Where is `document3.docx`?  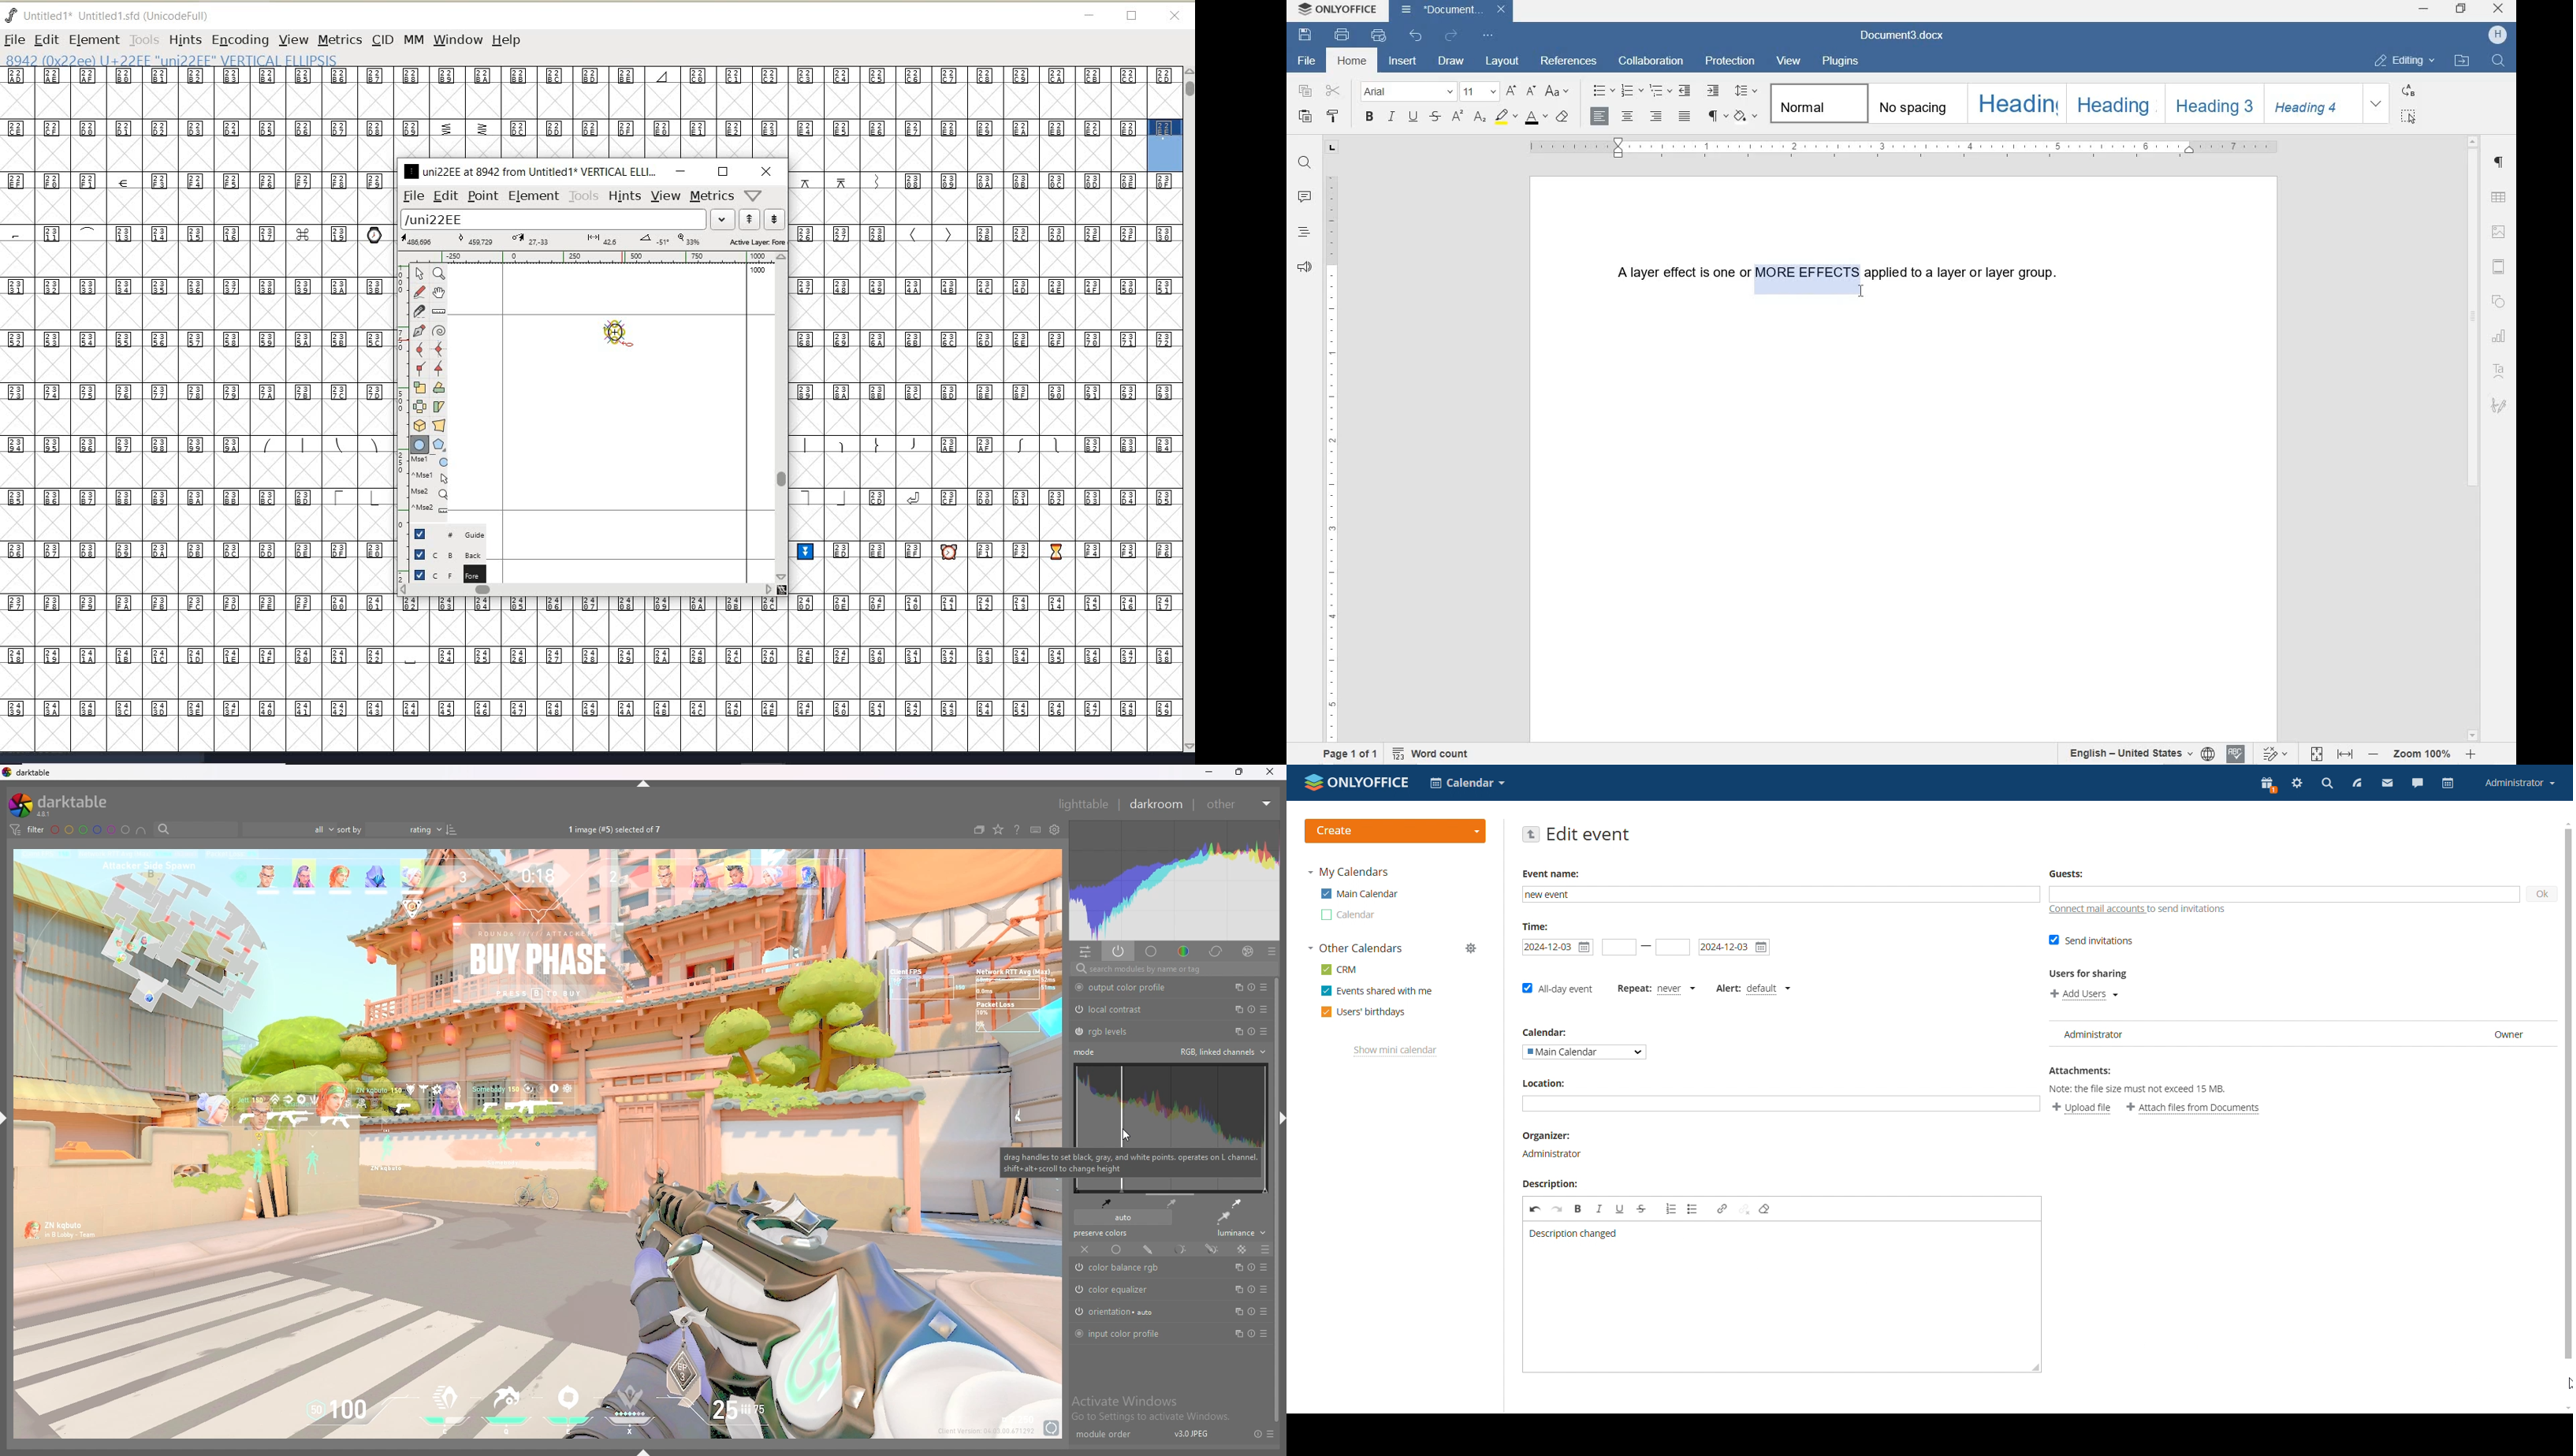 document3.docx is located at coordinates (1451, 10).